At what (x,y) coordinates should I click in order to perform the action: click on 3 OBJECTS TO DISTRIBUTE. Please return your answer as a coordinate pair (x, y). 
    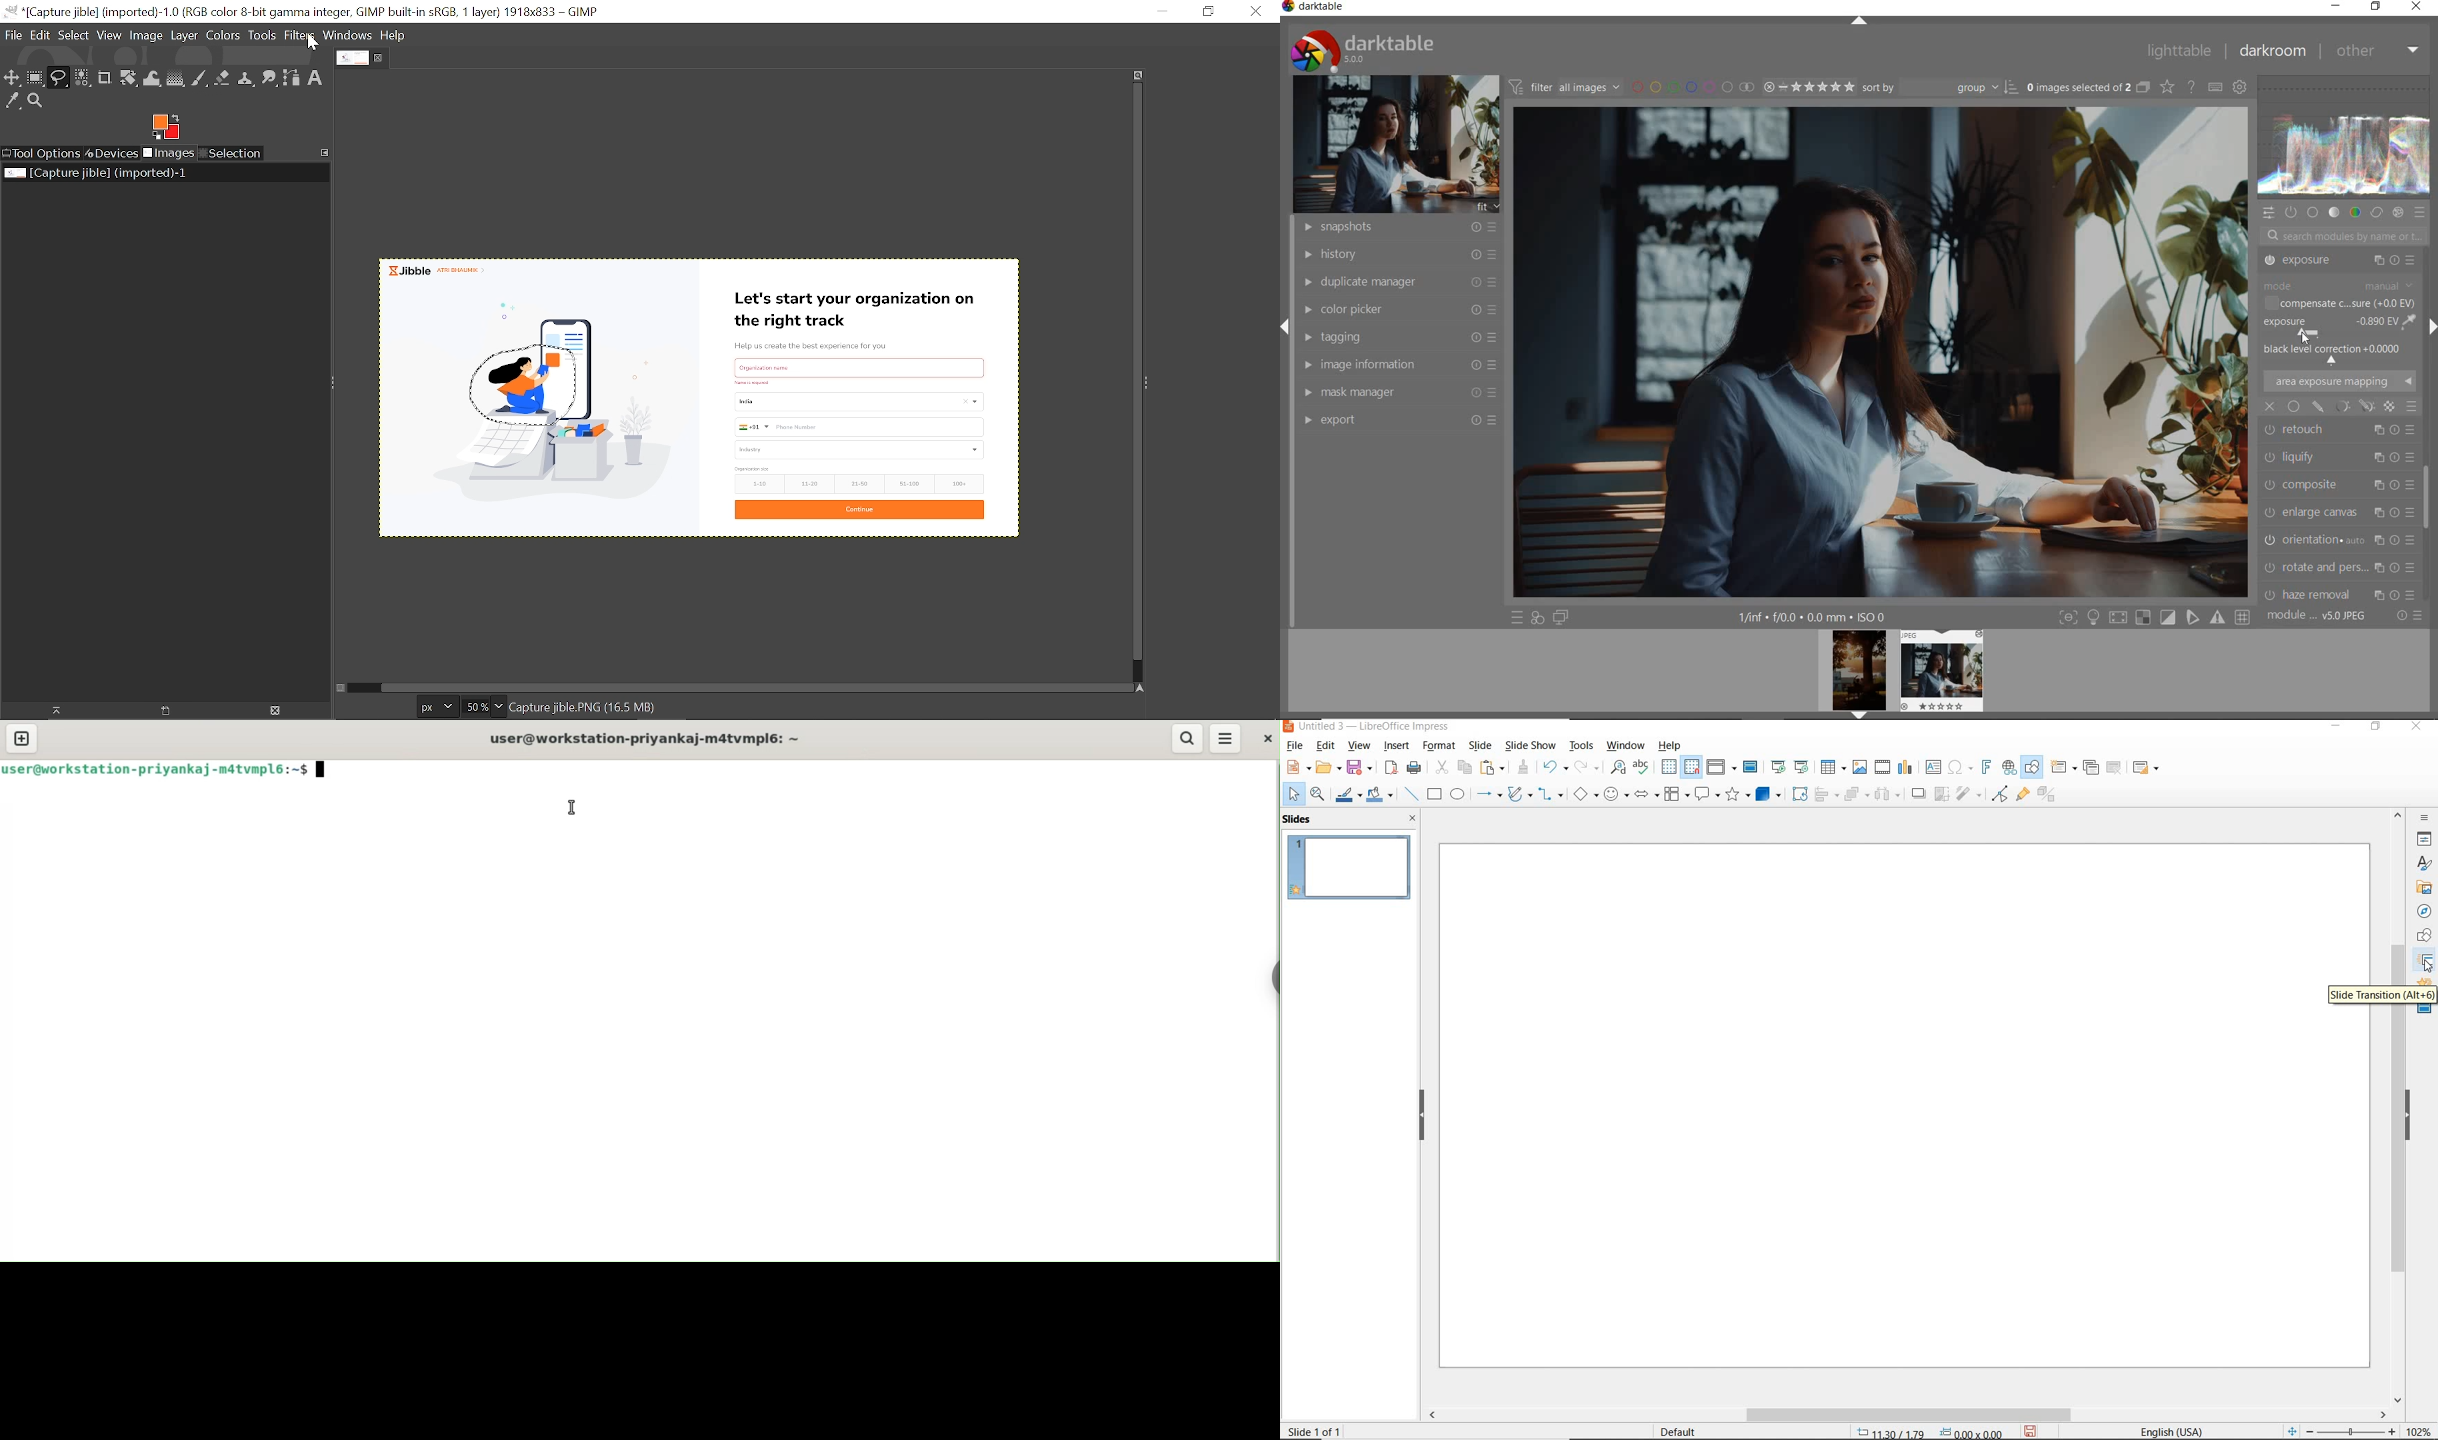
    Looking at the image, I should click on (1886, 794).